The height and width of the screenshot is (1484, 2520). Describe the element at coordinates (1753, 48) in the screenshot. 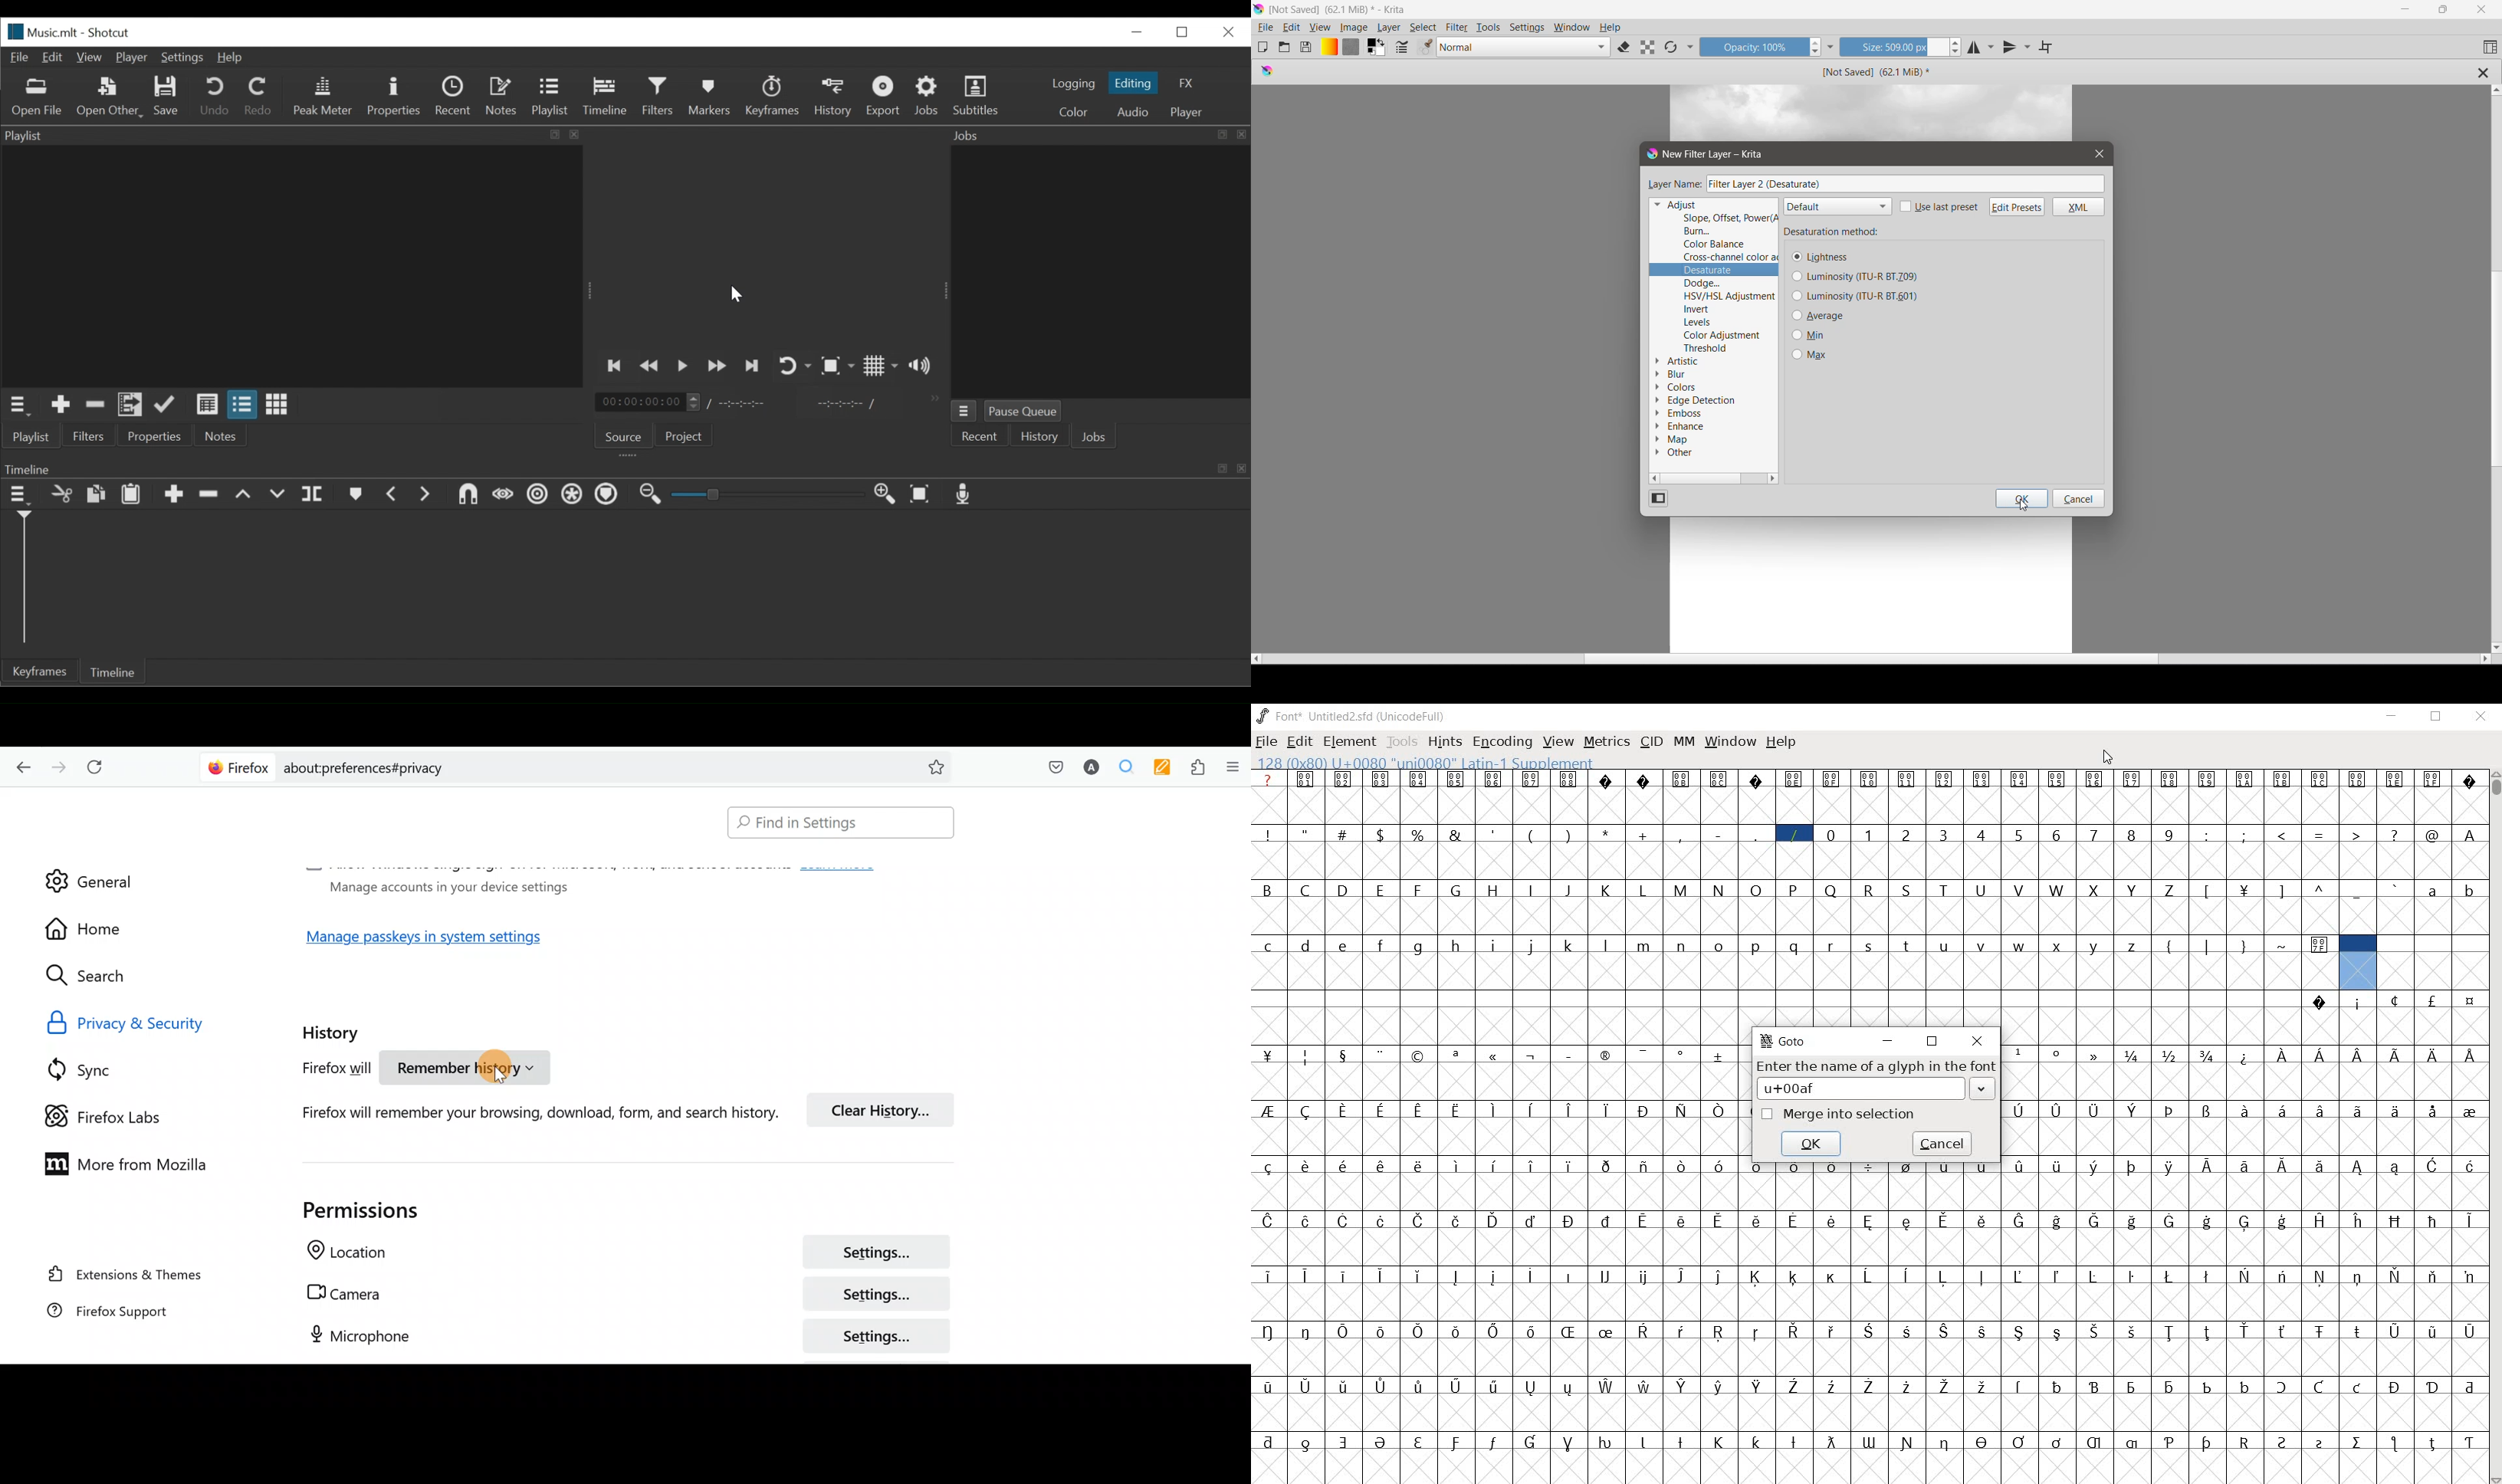

I see `Opacity` at that location.